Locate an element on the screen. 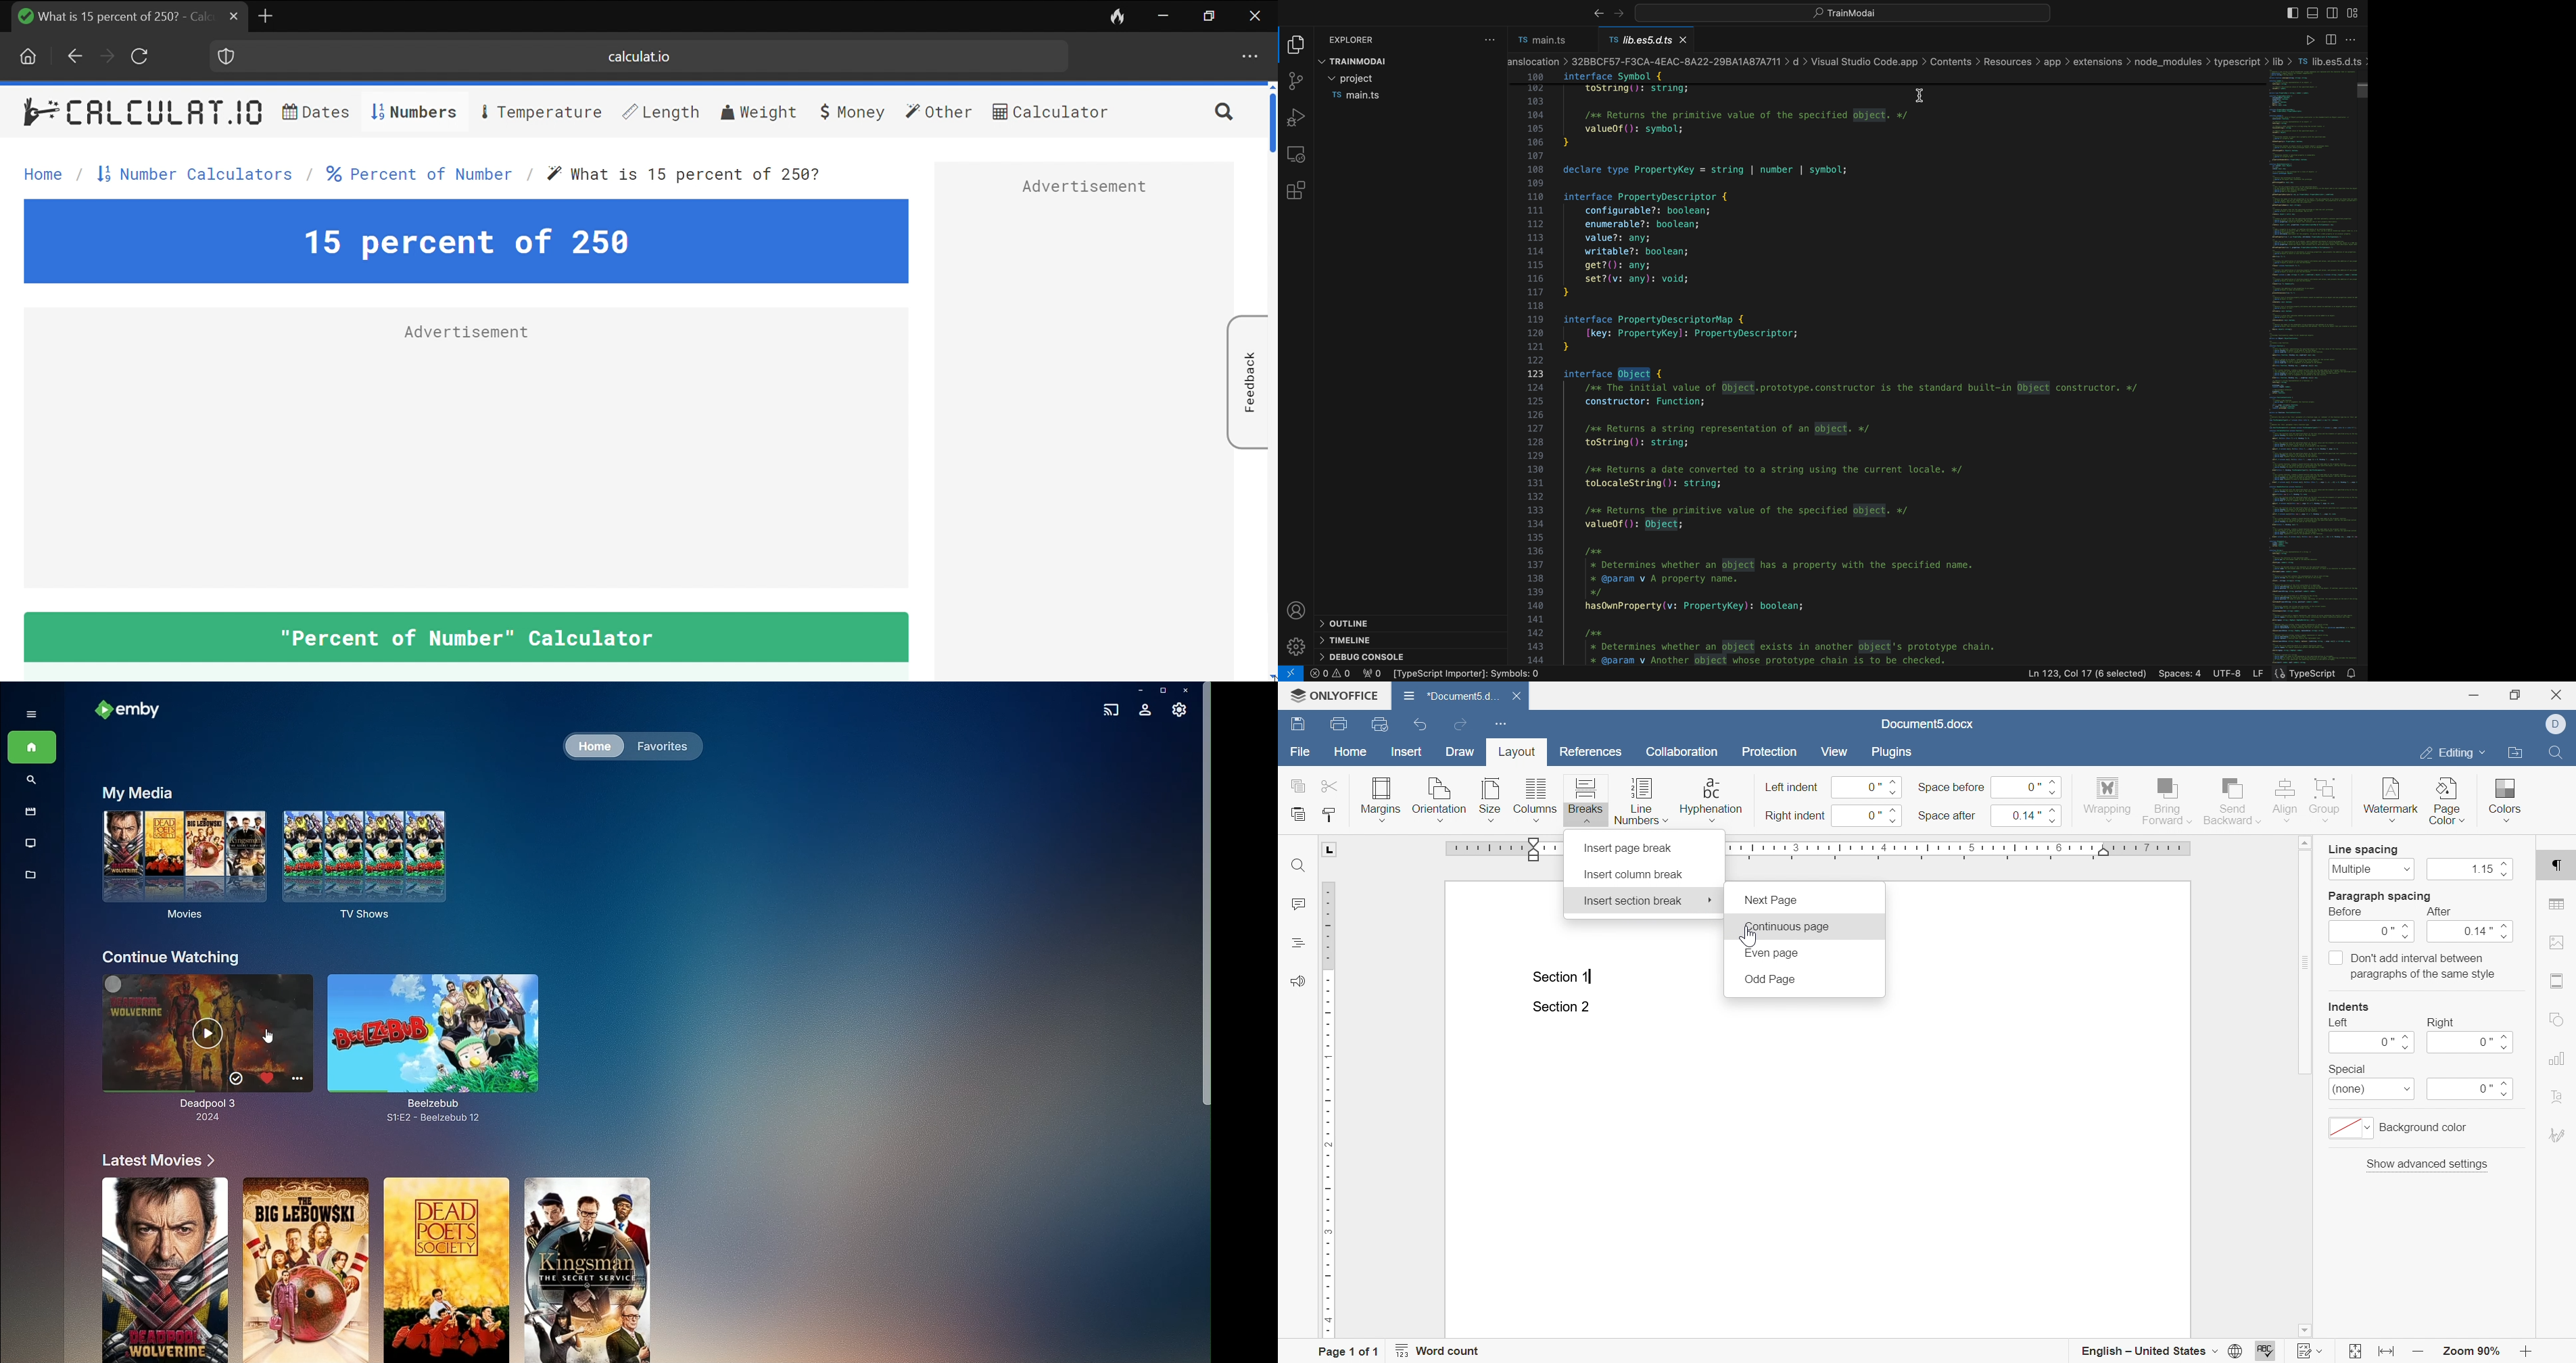  close is located at coordinates (2559, 694).